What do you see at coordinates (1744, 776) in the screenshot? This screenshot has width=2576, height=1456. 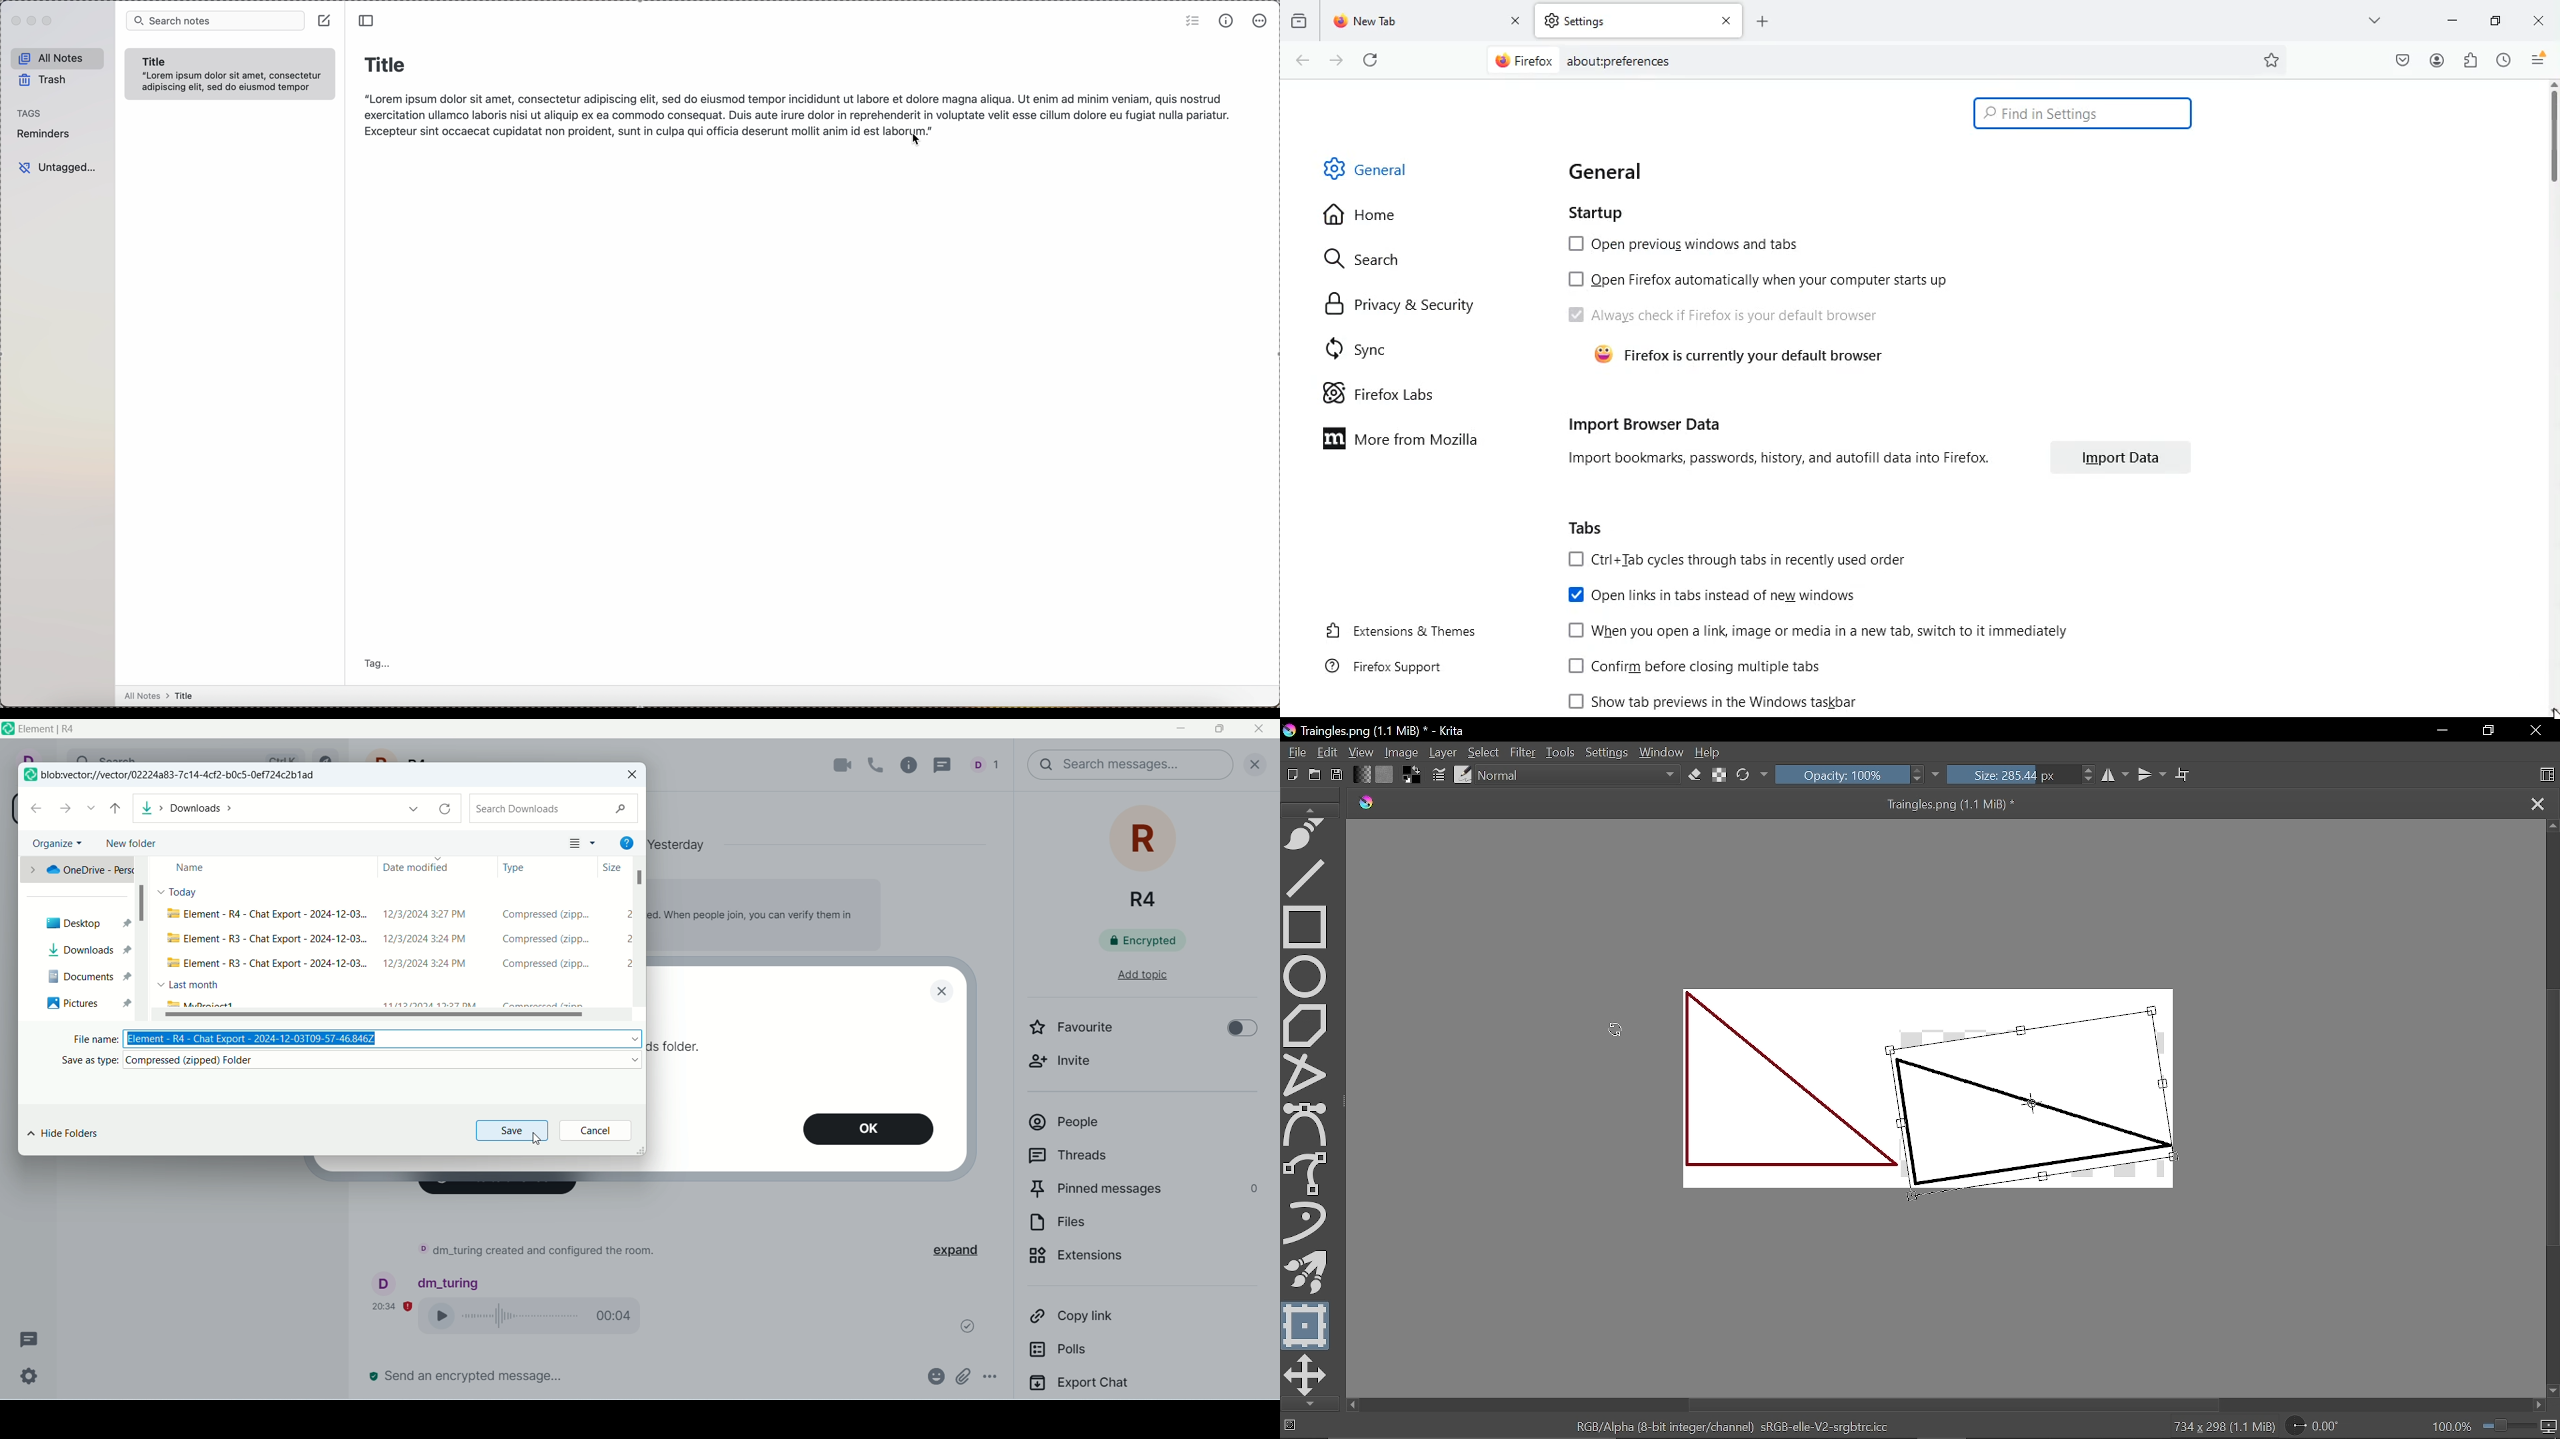 I see `reload original preset` at bounding box center [1744, 776].